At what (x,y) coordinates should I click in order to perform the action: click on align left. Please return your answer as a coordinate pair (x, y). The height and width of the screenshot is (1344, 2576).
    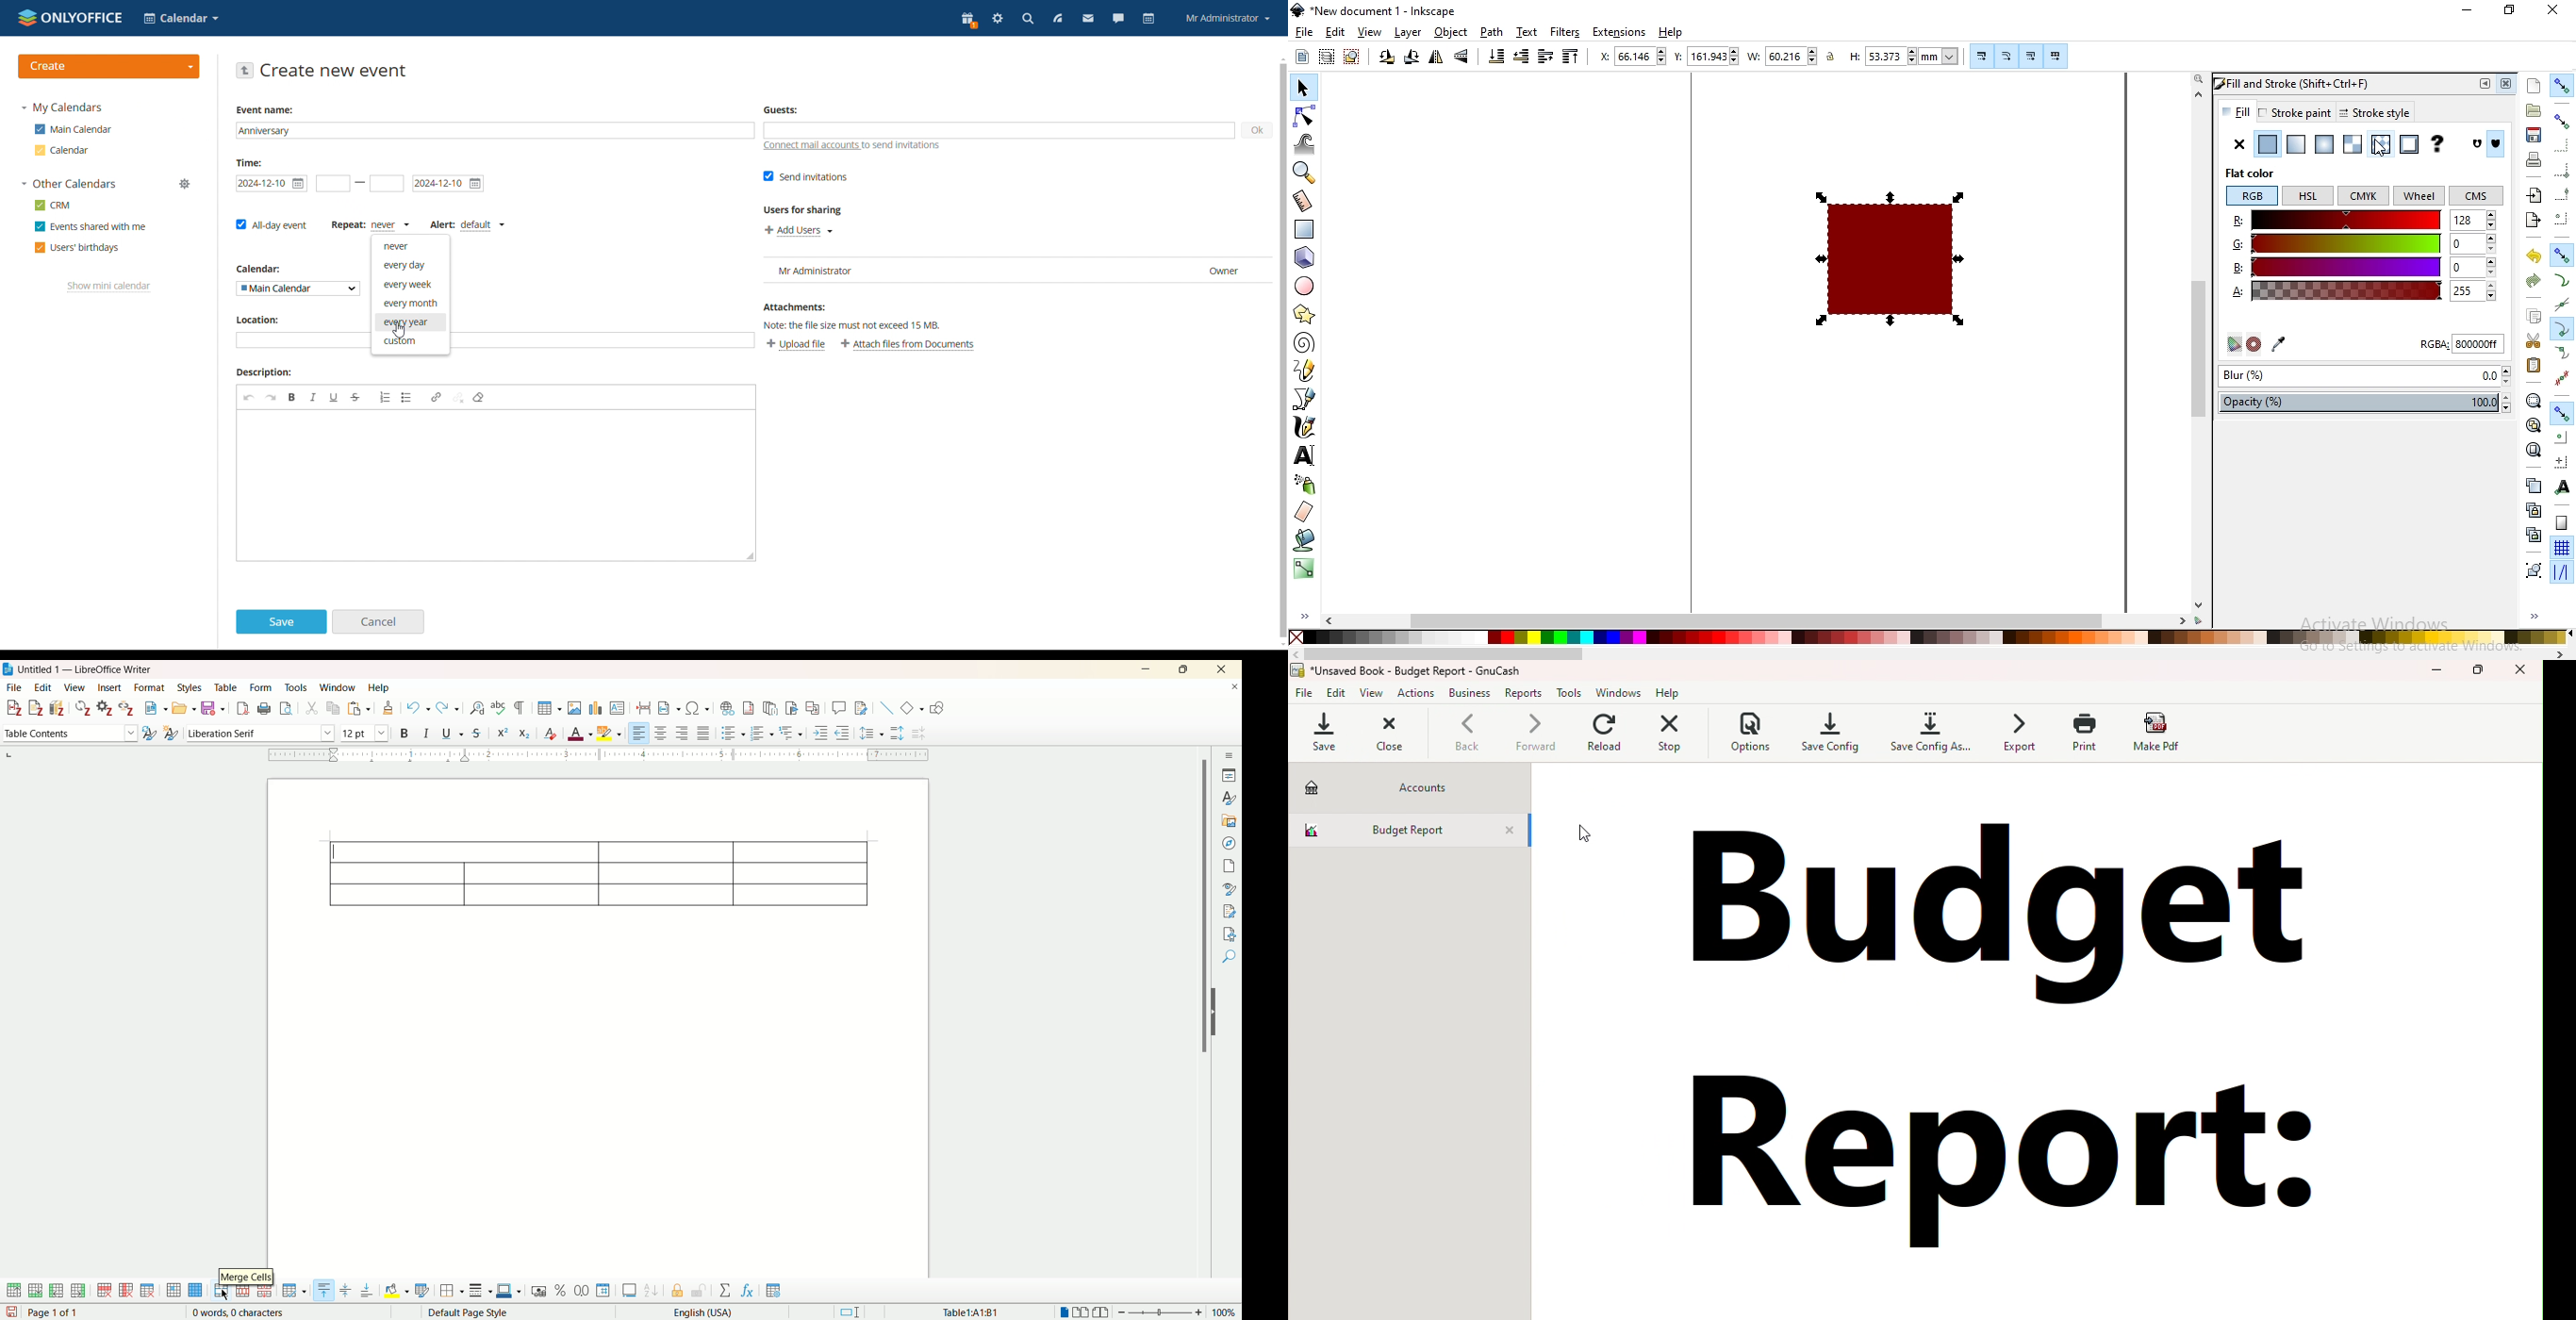
    Looking at the image, I should click on (637, 732).